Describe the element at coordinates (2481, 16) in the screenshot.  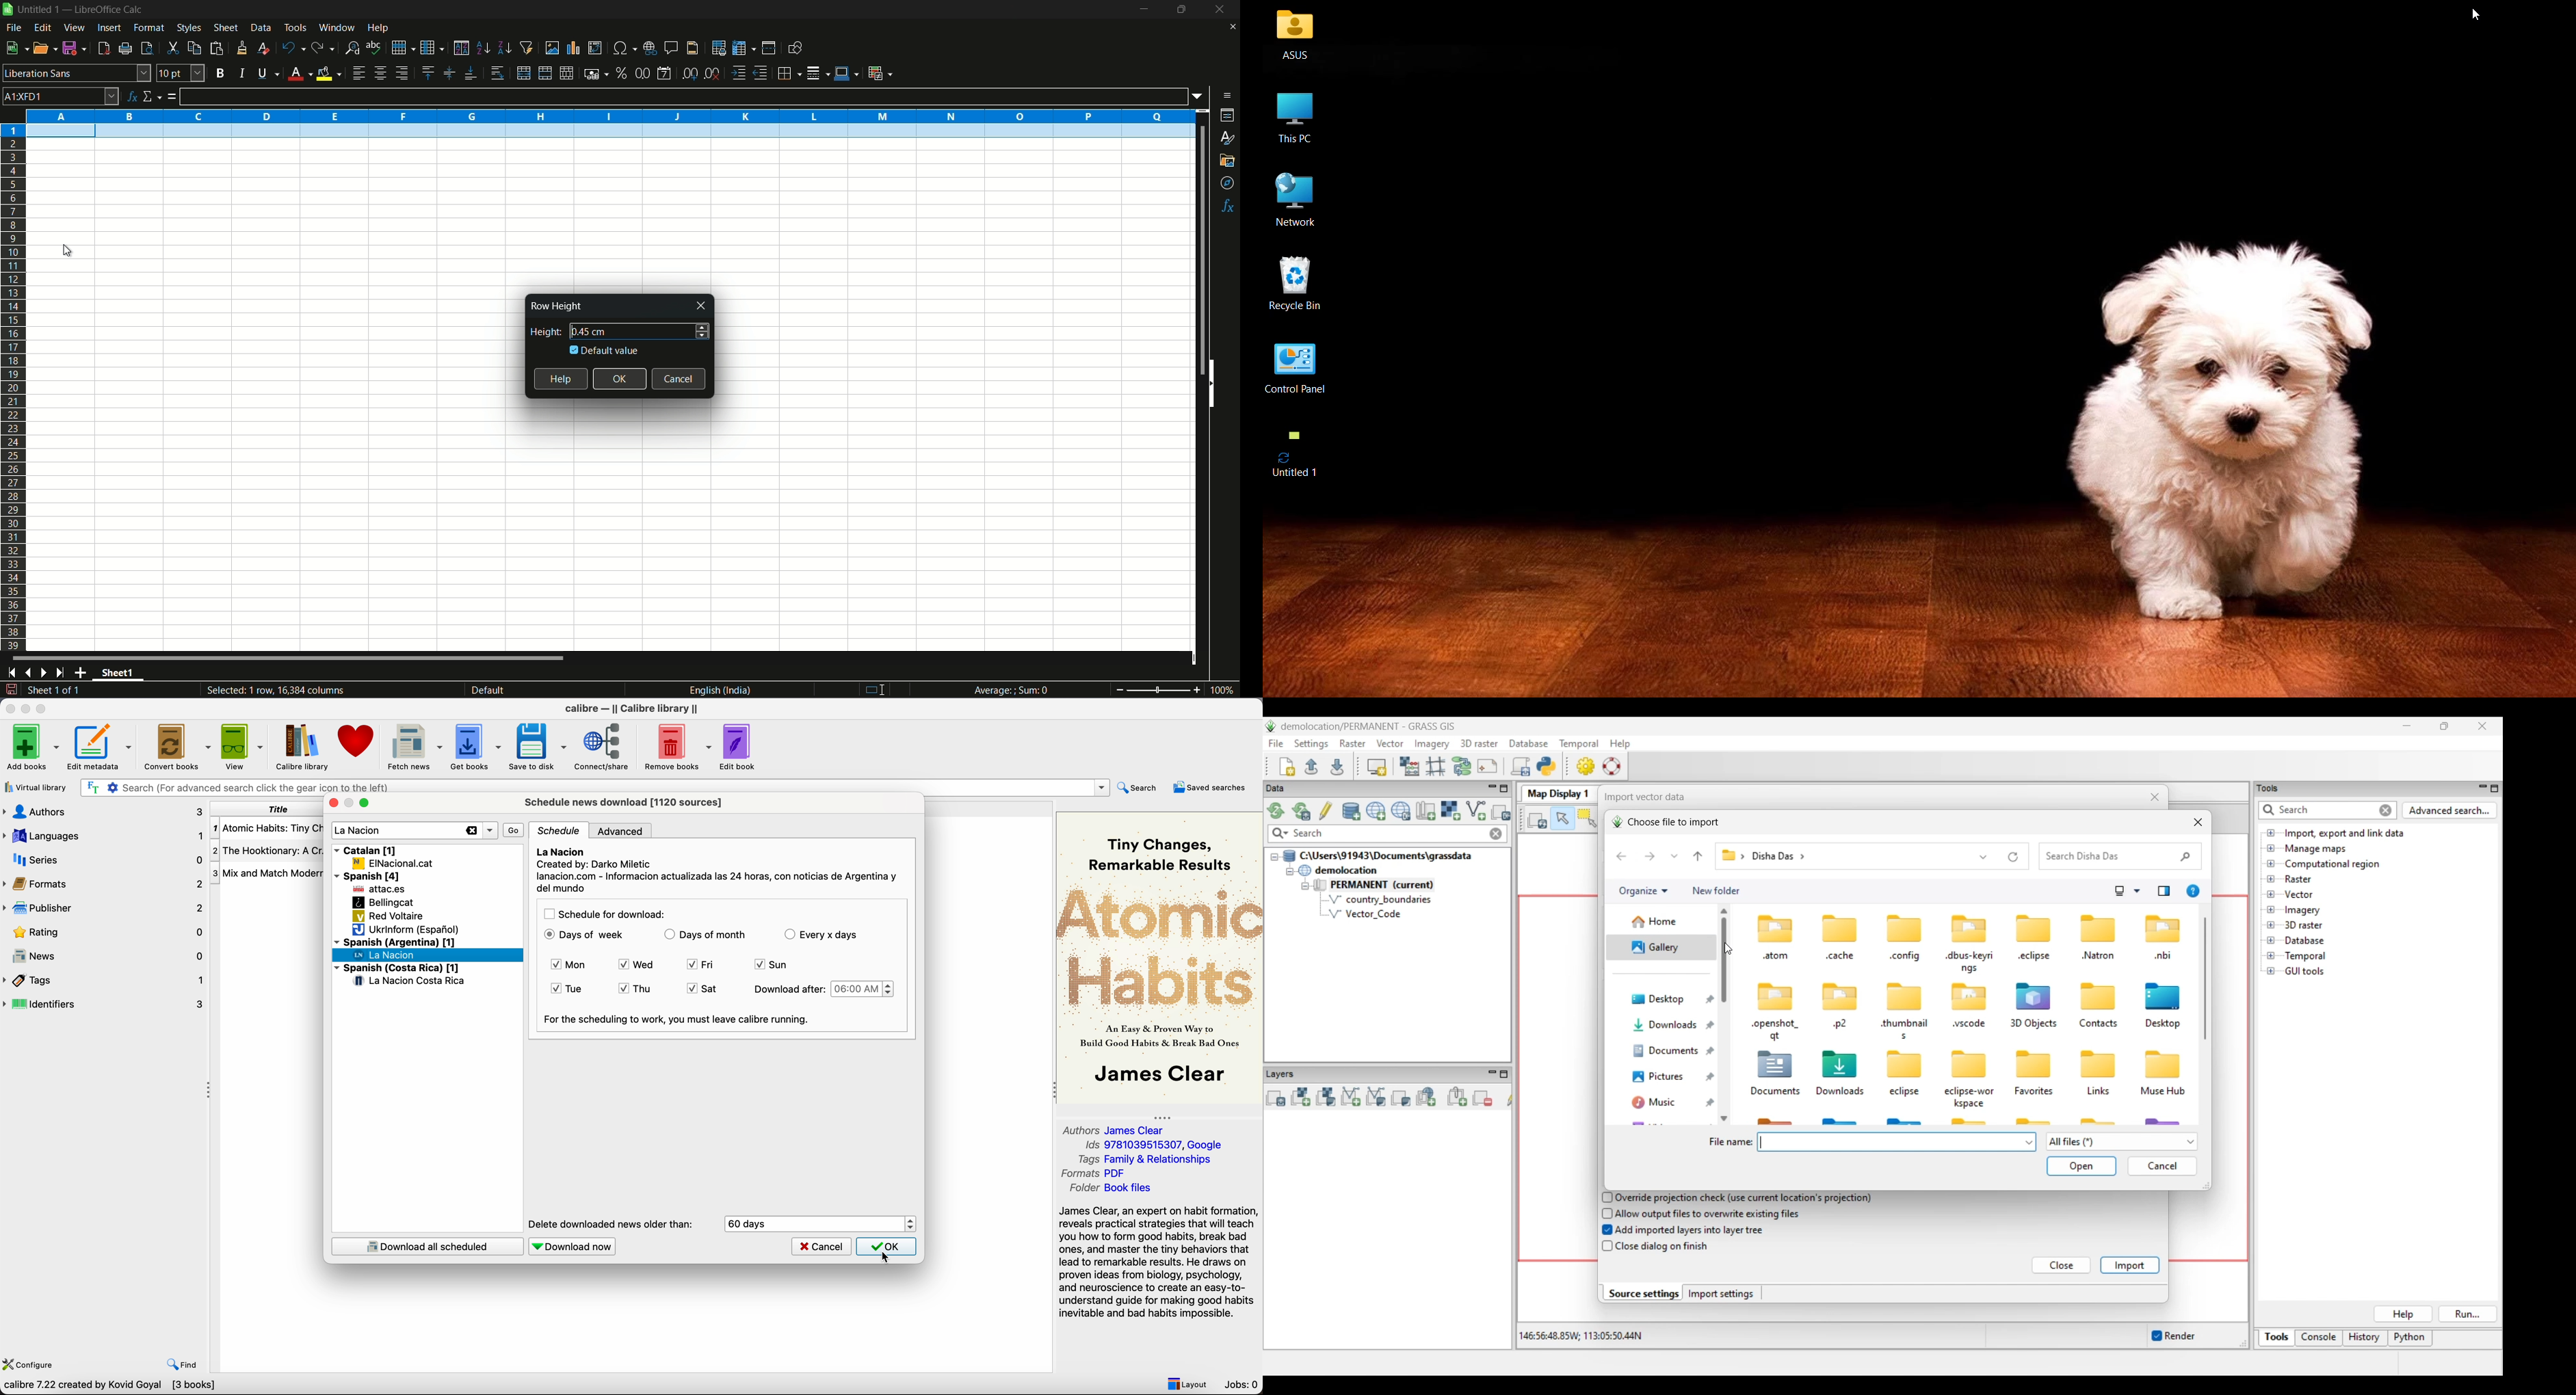
I see `cursor` at that location.